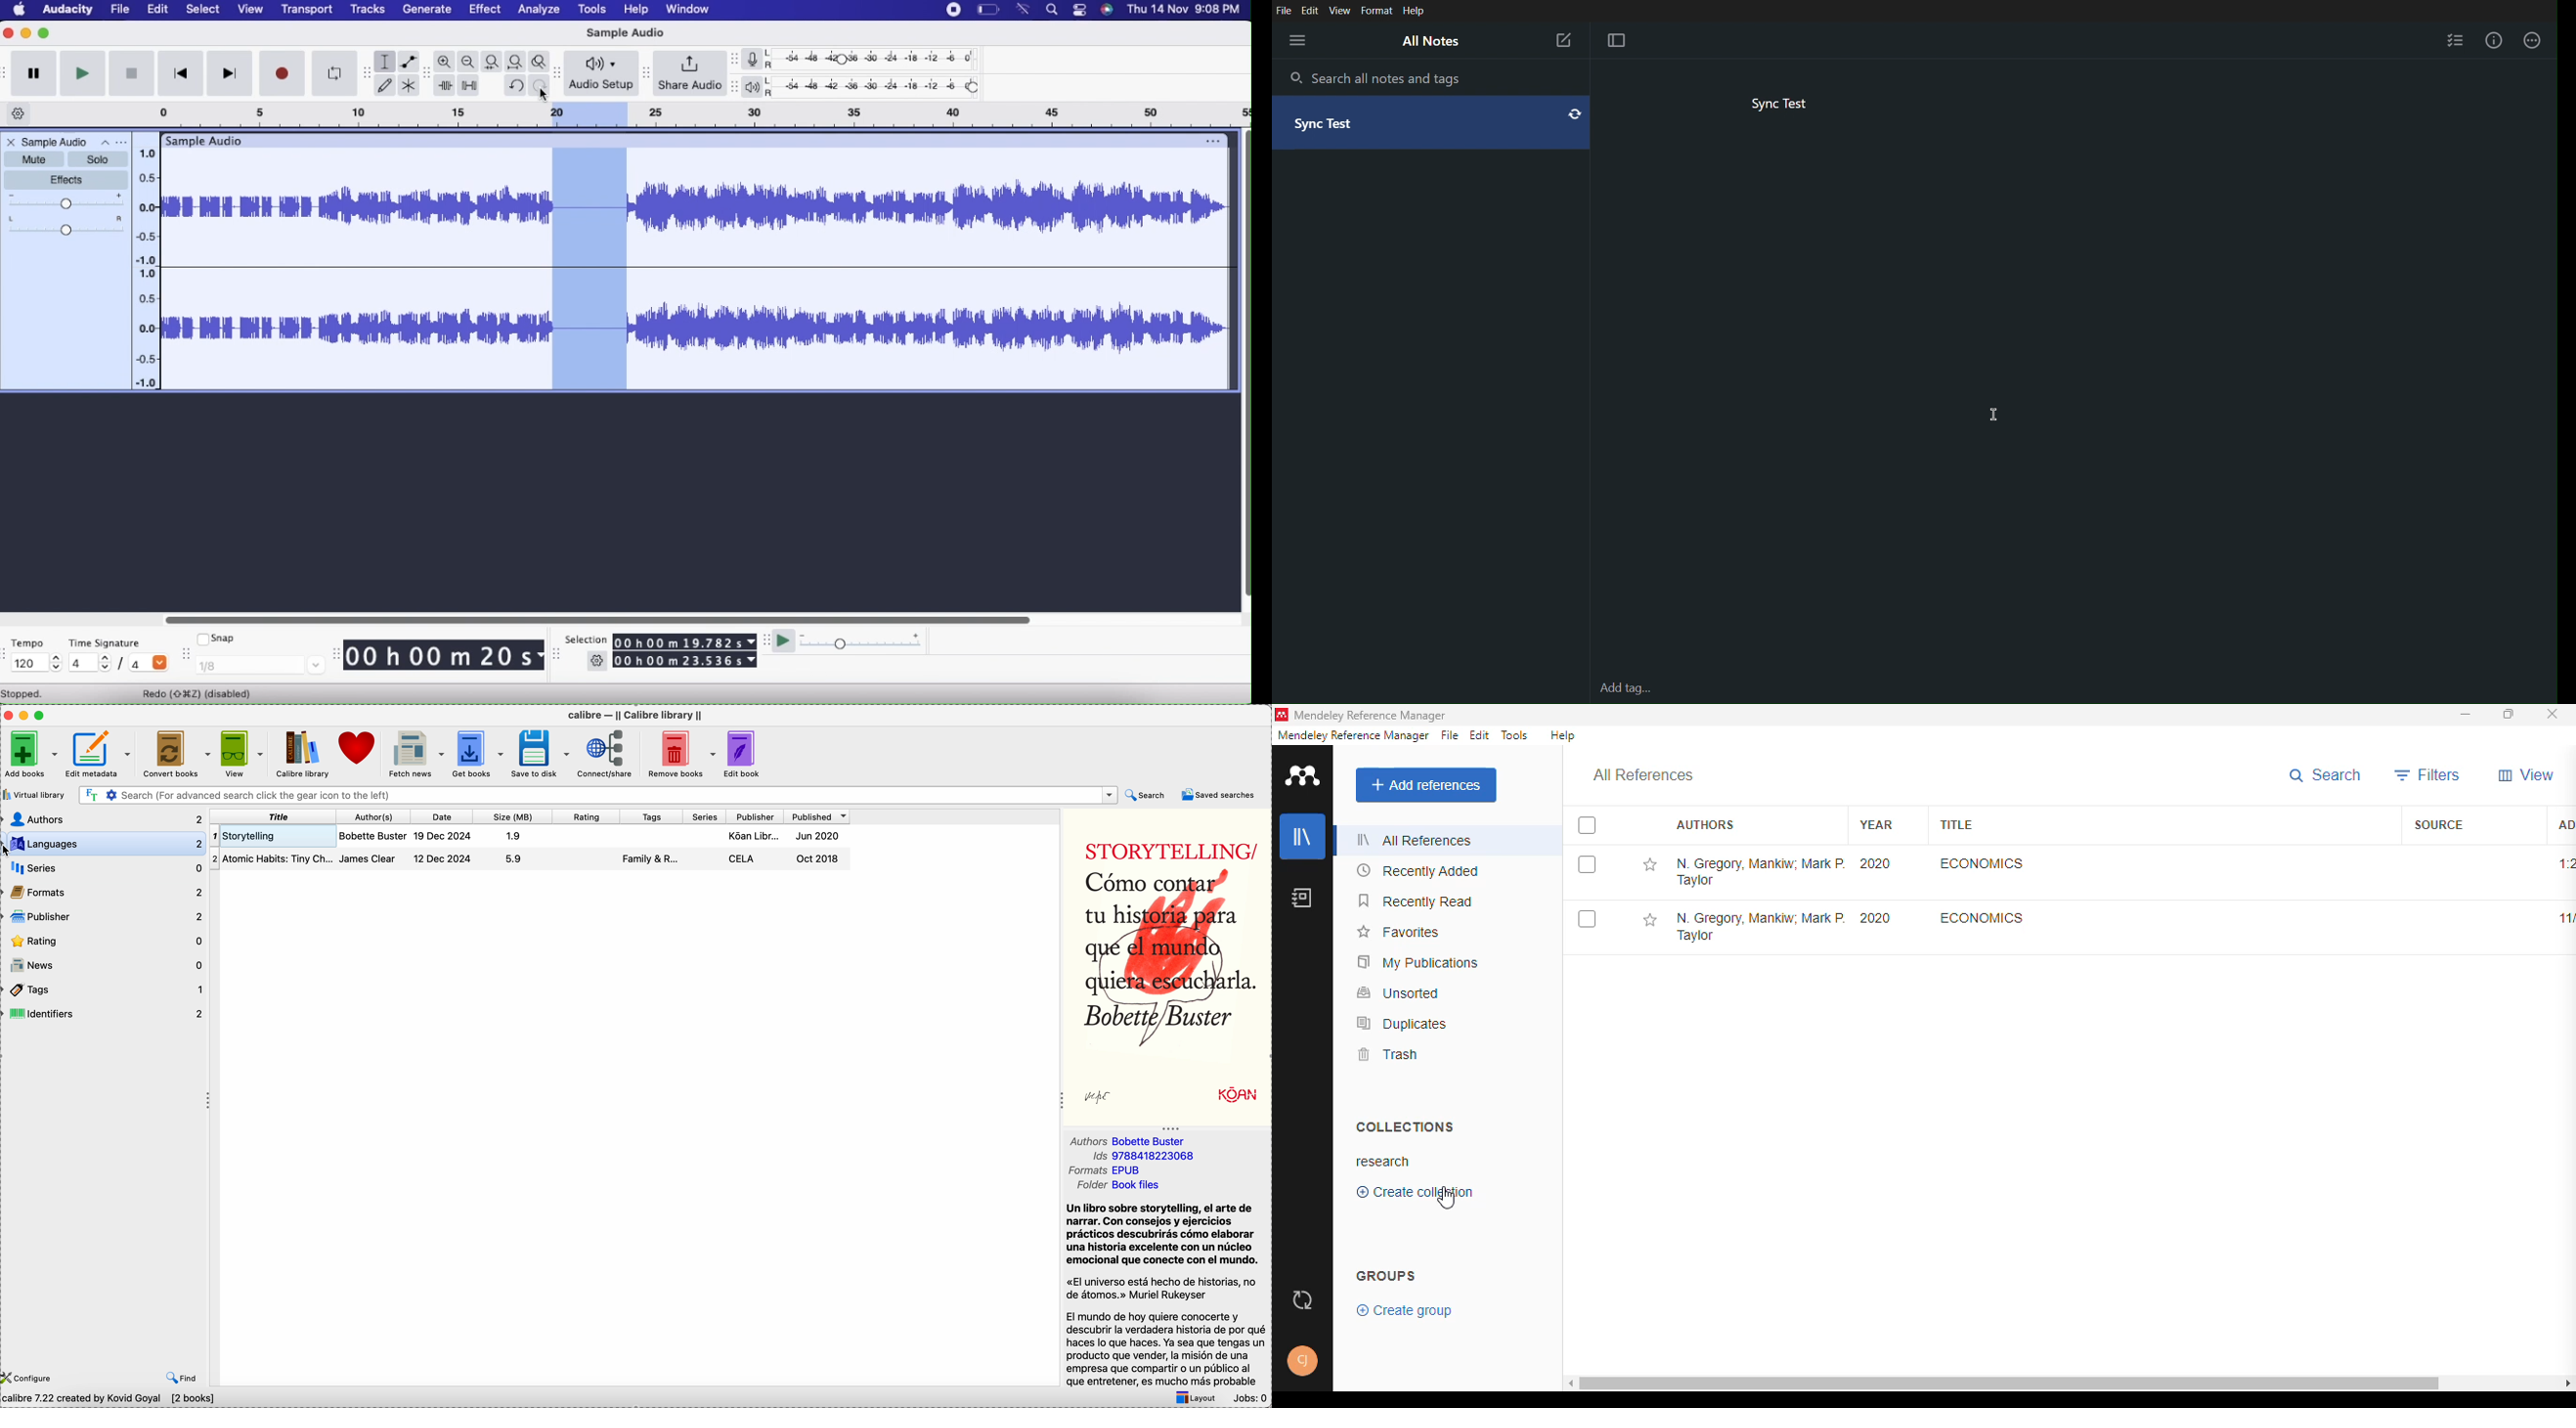 The height and width of the screenshot is (1428, 2576). Describe the element at coordinates (585, 817) in the screenshot. I see `rating` at that location.